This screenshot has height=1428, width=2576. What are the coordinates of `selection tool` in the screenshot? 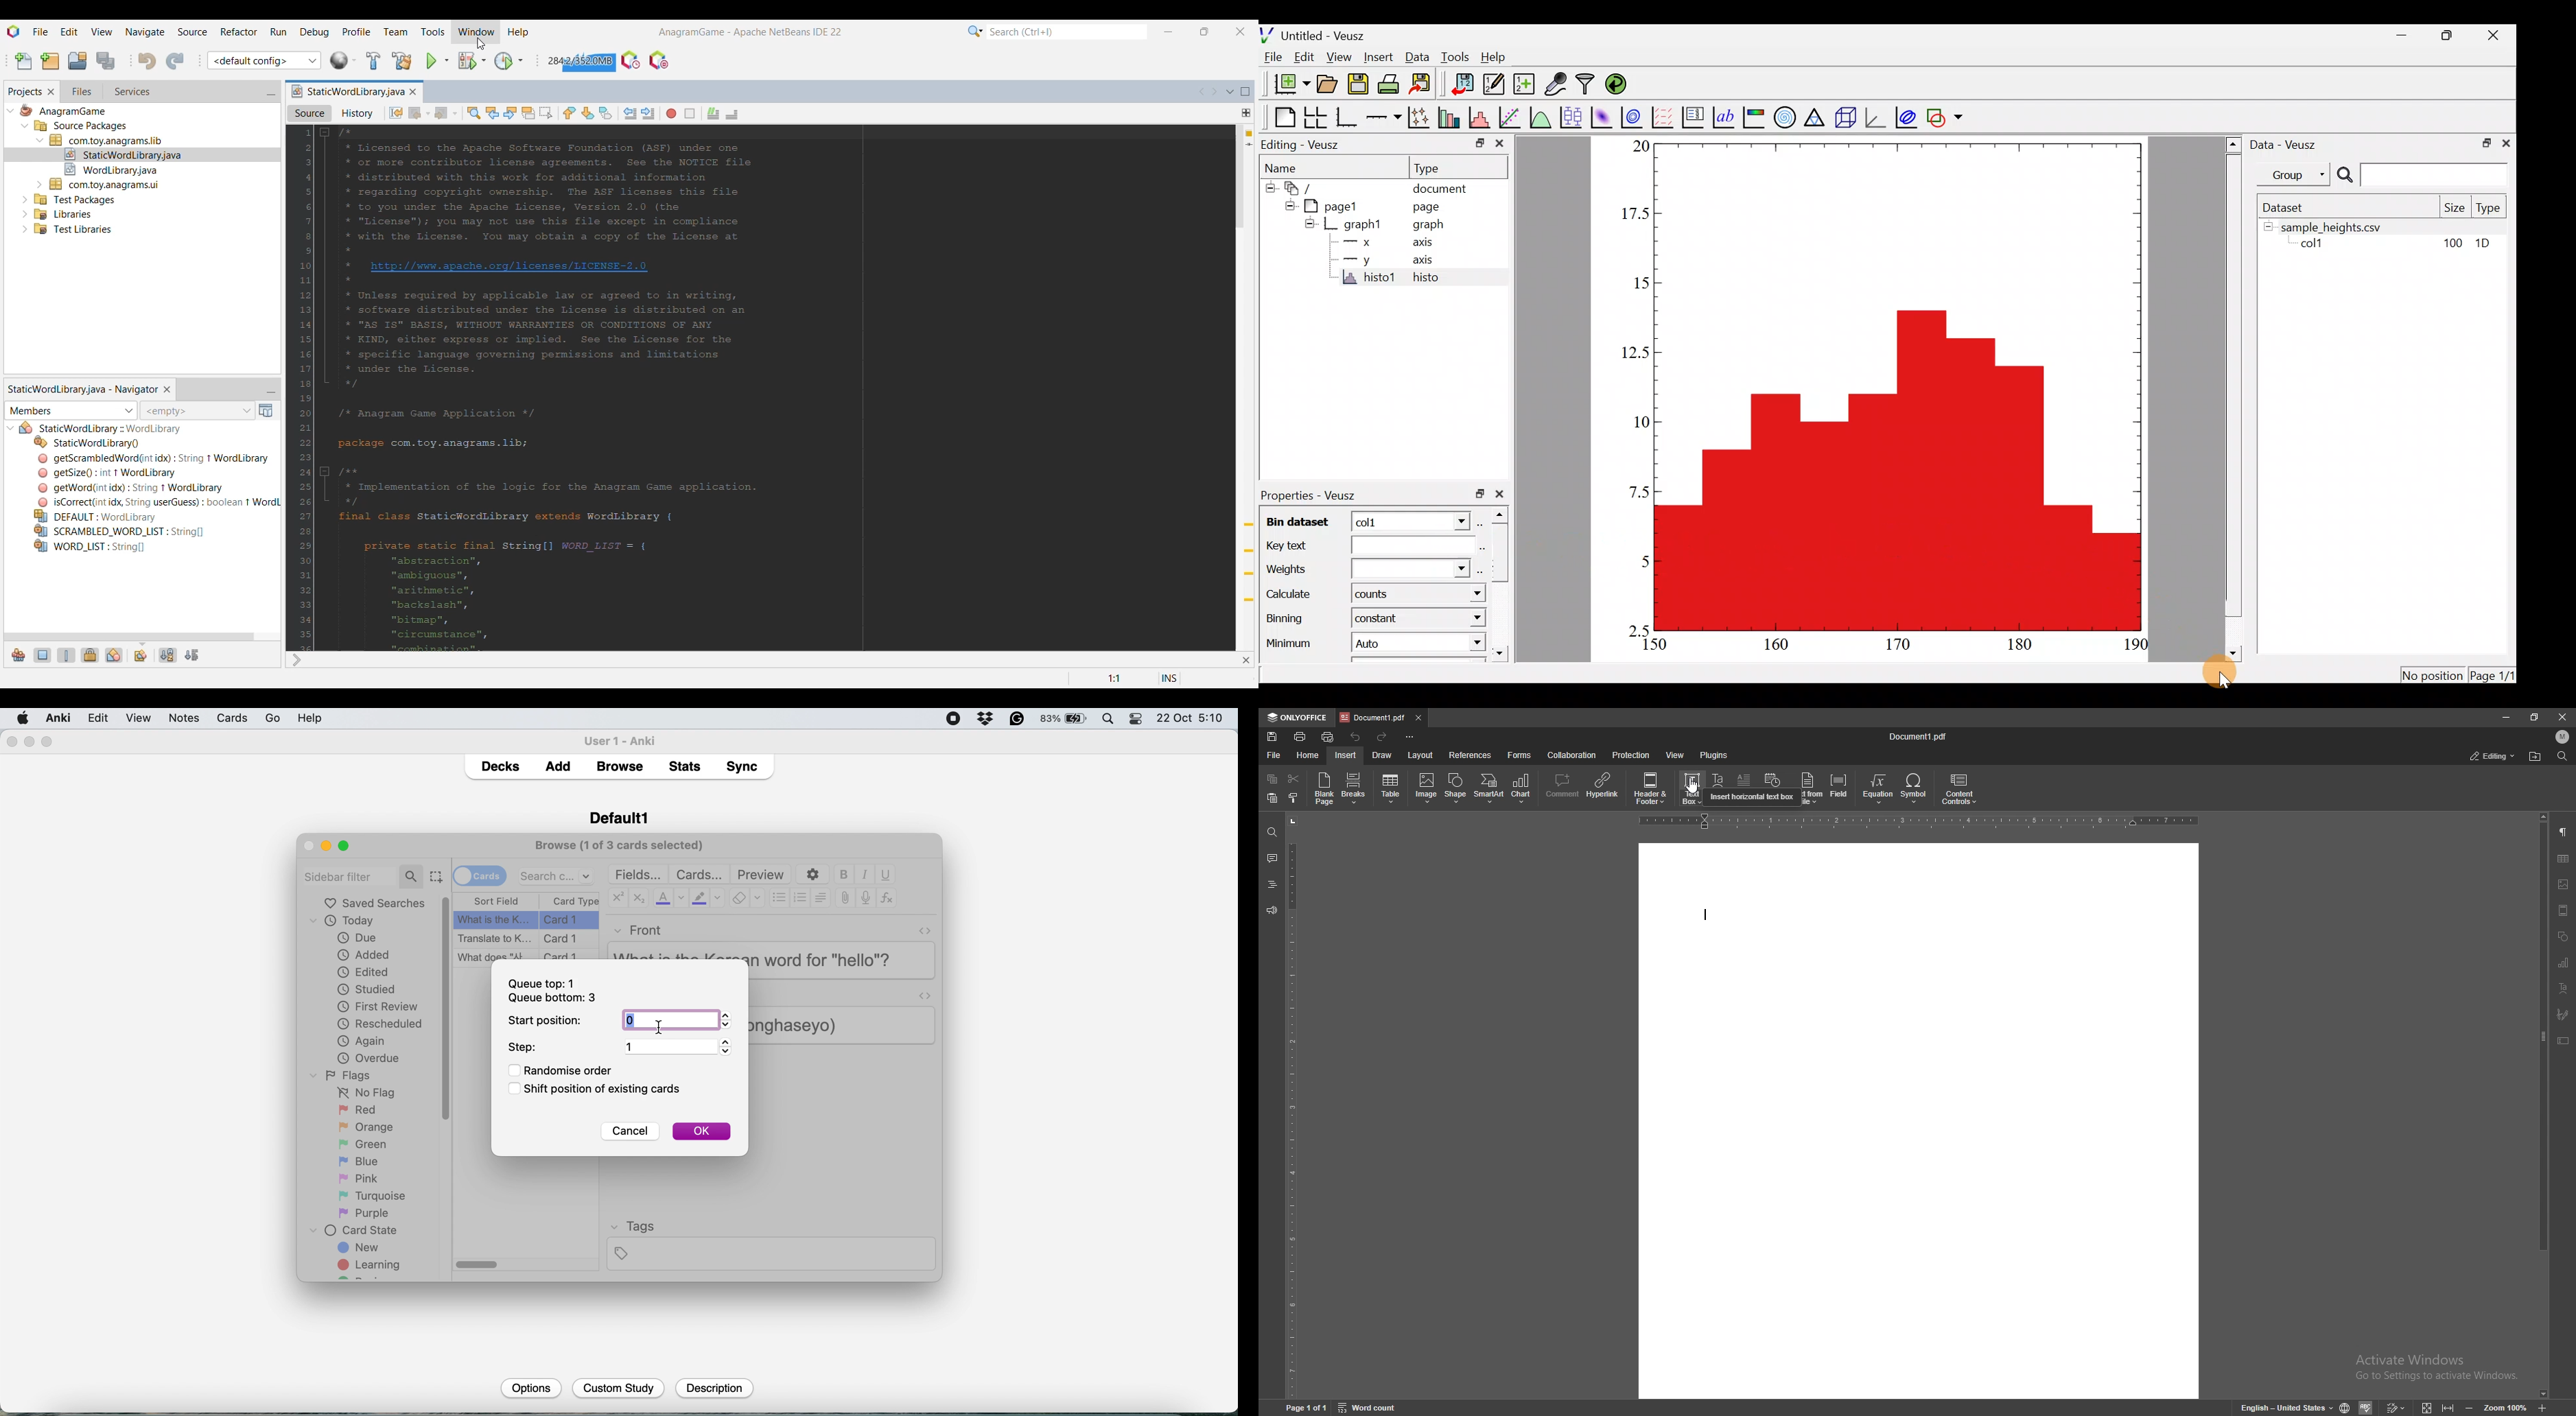 It's located at (436, 877).